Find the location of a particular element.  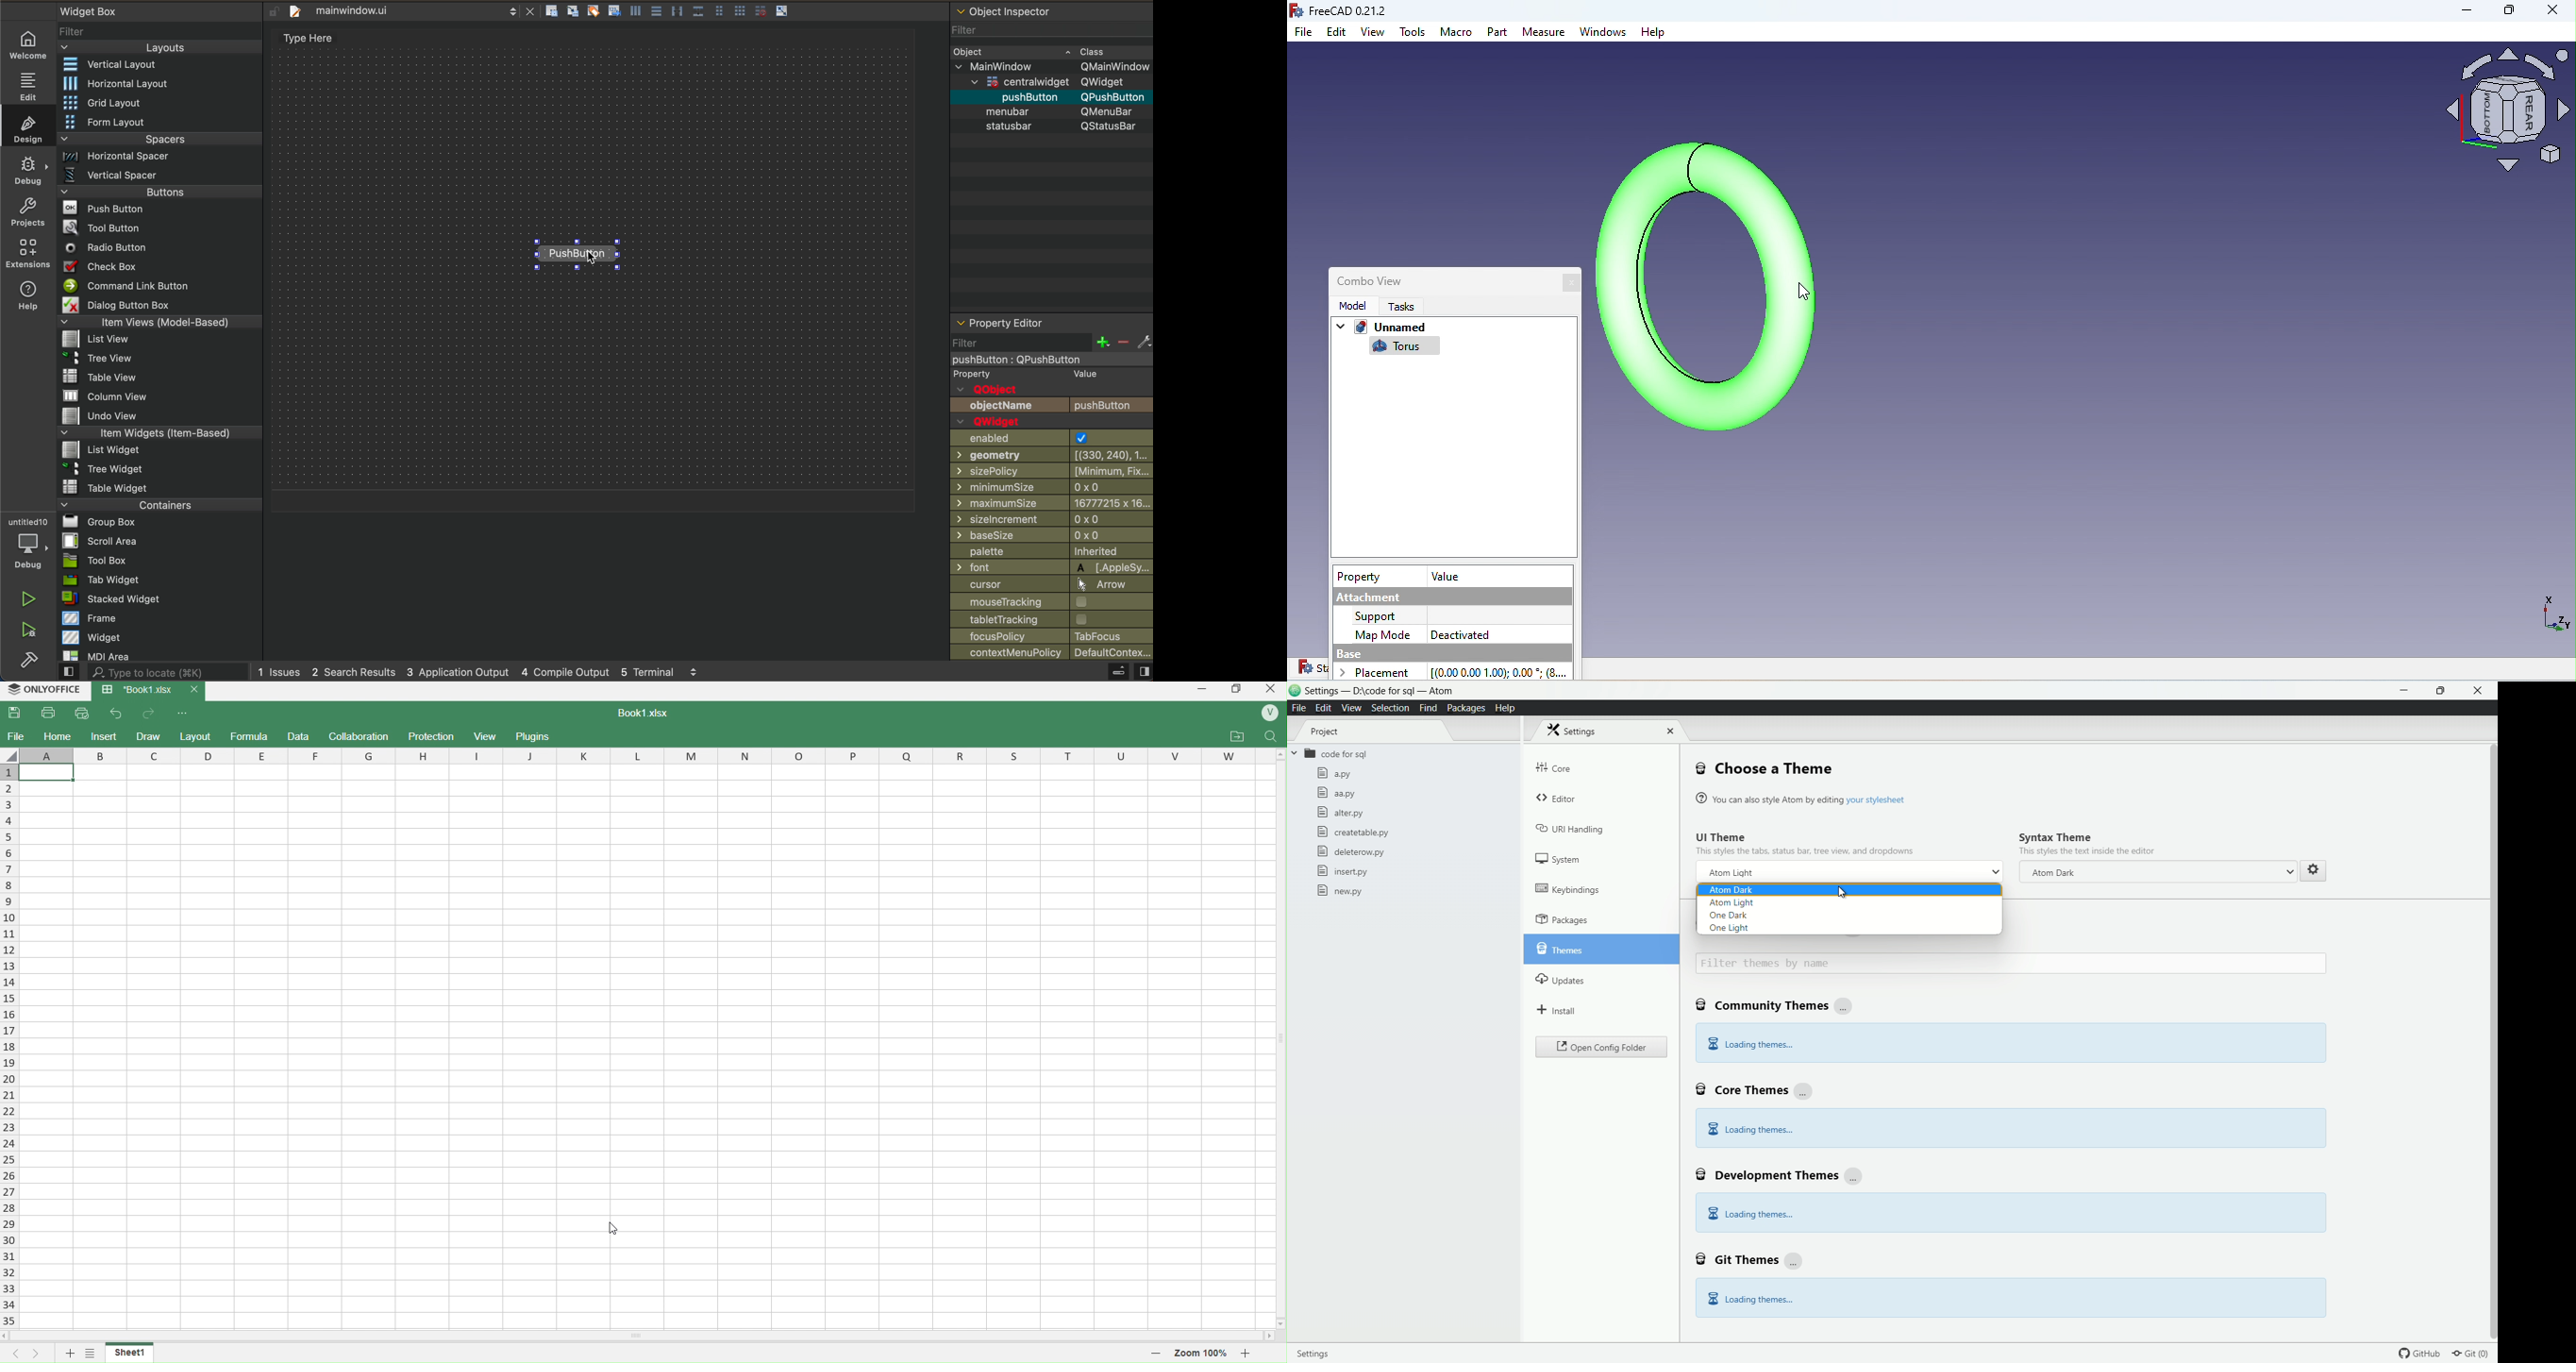

home is located at coordinates (58, 736).